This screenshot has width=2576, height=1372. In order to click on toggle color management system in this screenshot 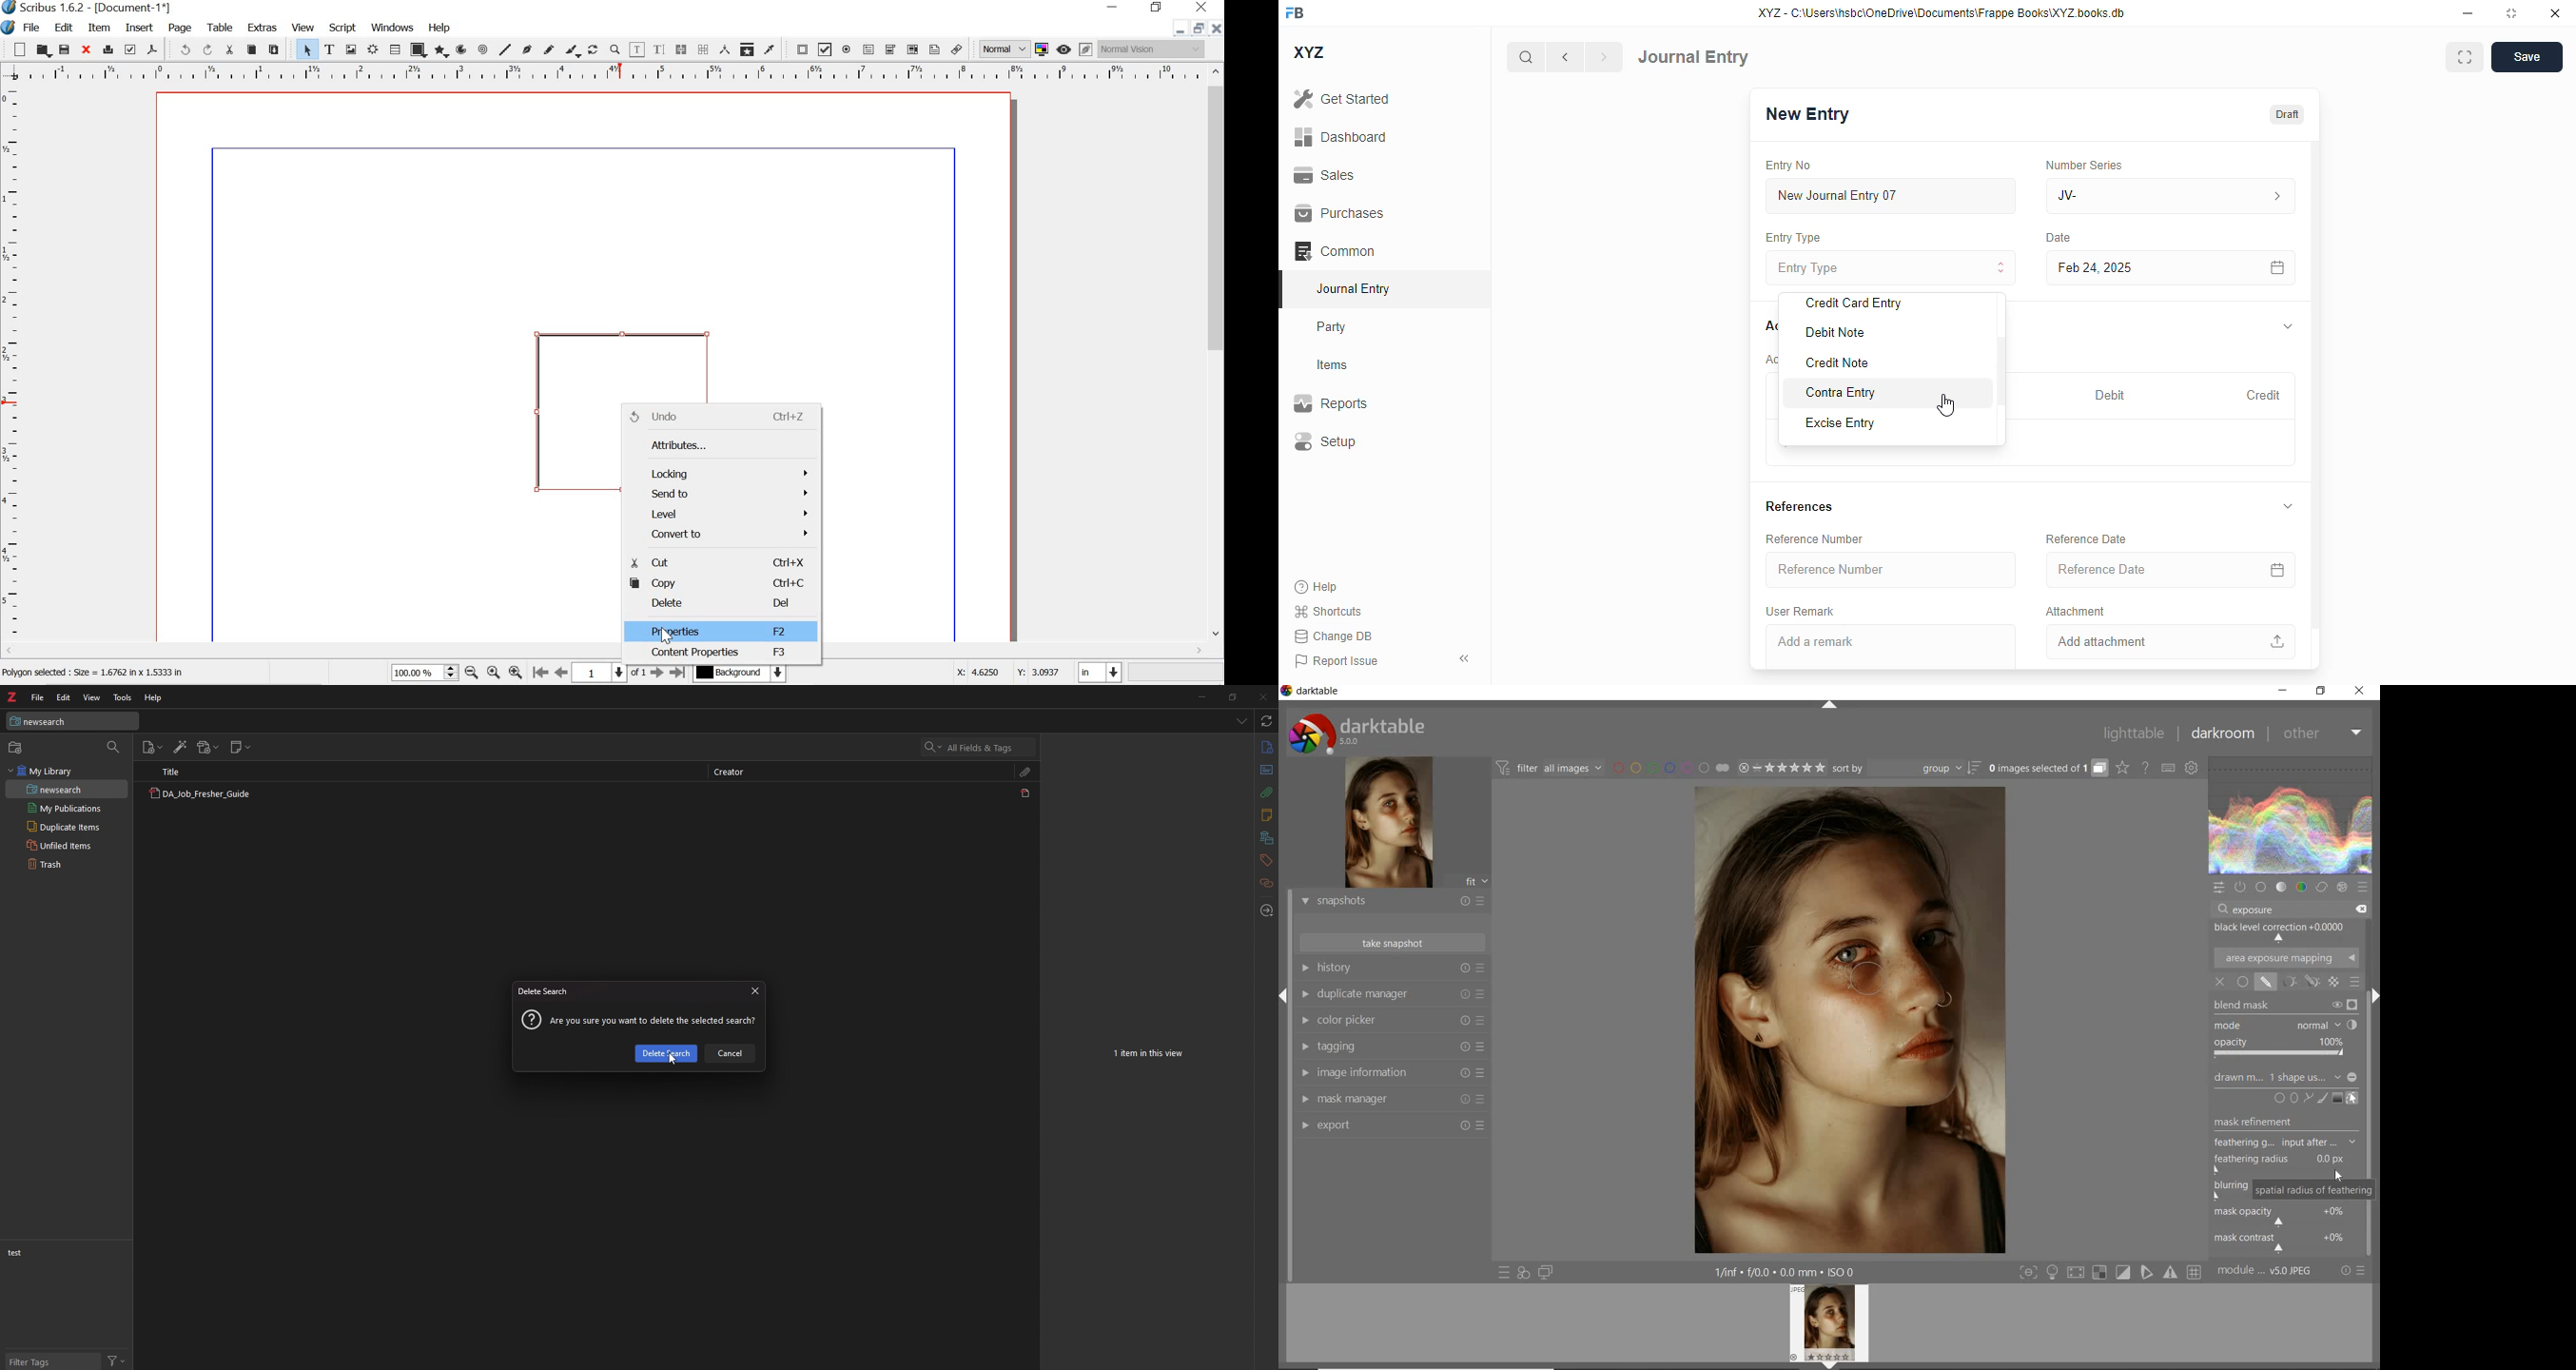, I will do `click(1041, 48)`.